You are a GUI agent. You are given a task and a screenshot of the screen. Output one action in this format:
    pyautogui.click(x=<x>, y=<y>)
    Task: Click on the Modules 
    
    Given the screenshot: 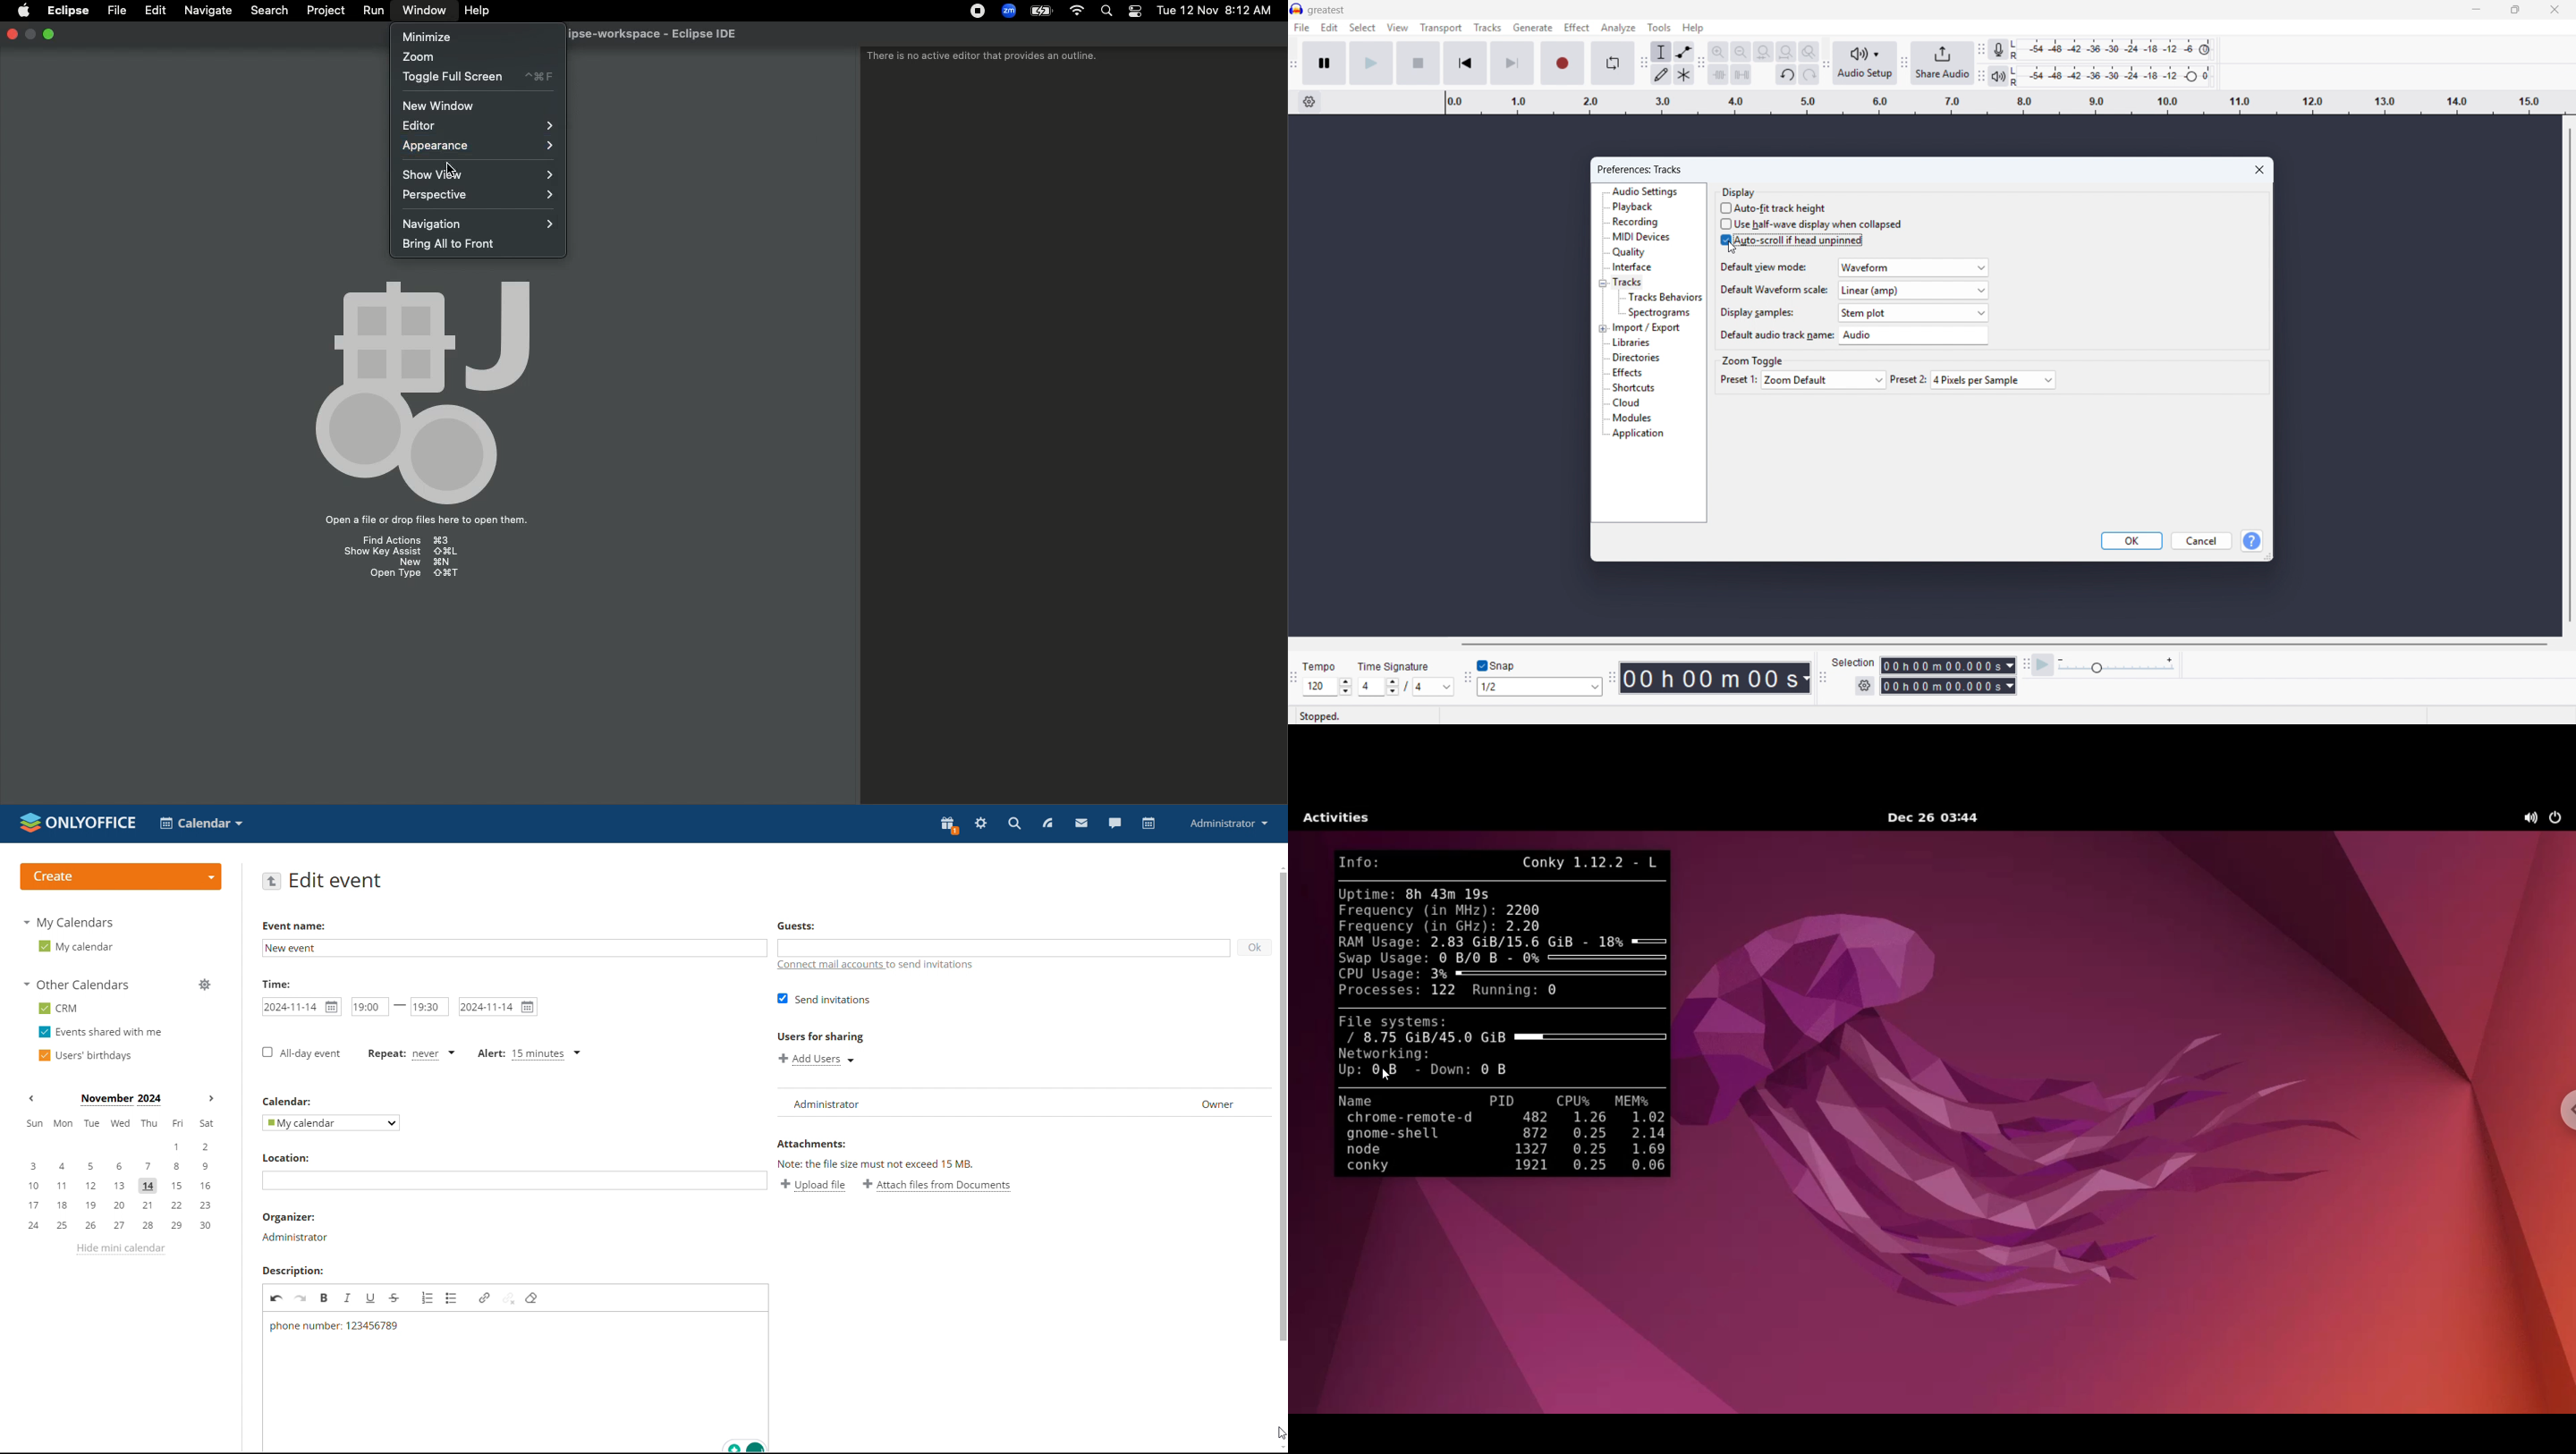 What is the action you would take?
    pyautogui.click(x=1631, y=418)
    